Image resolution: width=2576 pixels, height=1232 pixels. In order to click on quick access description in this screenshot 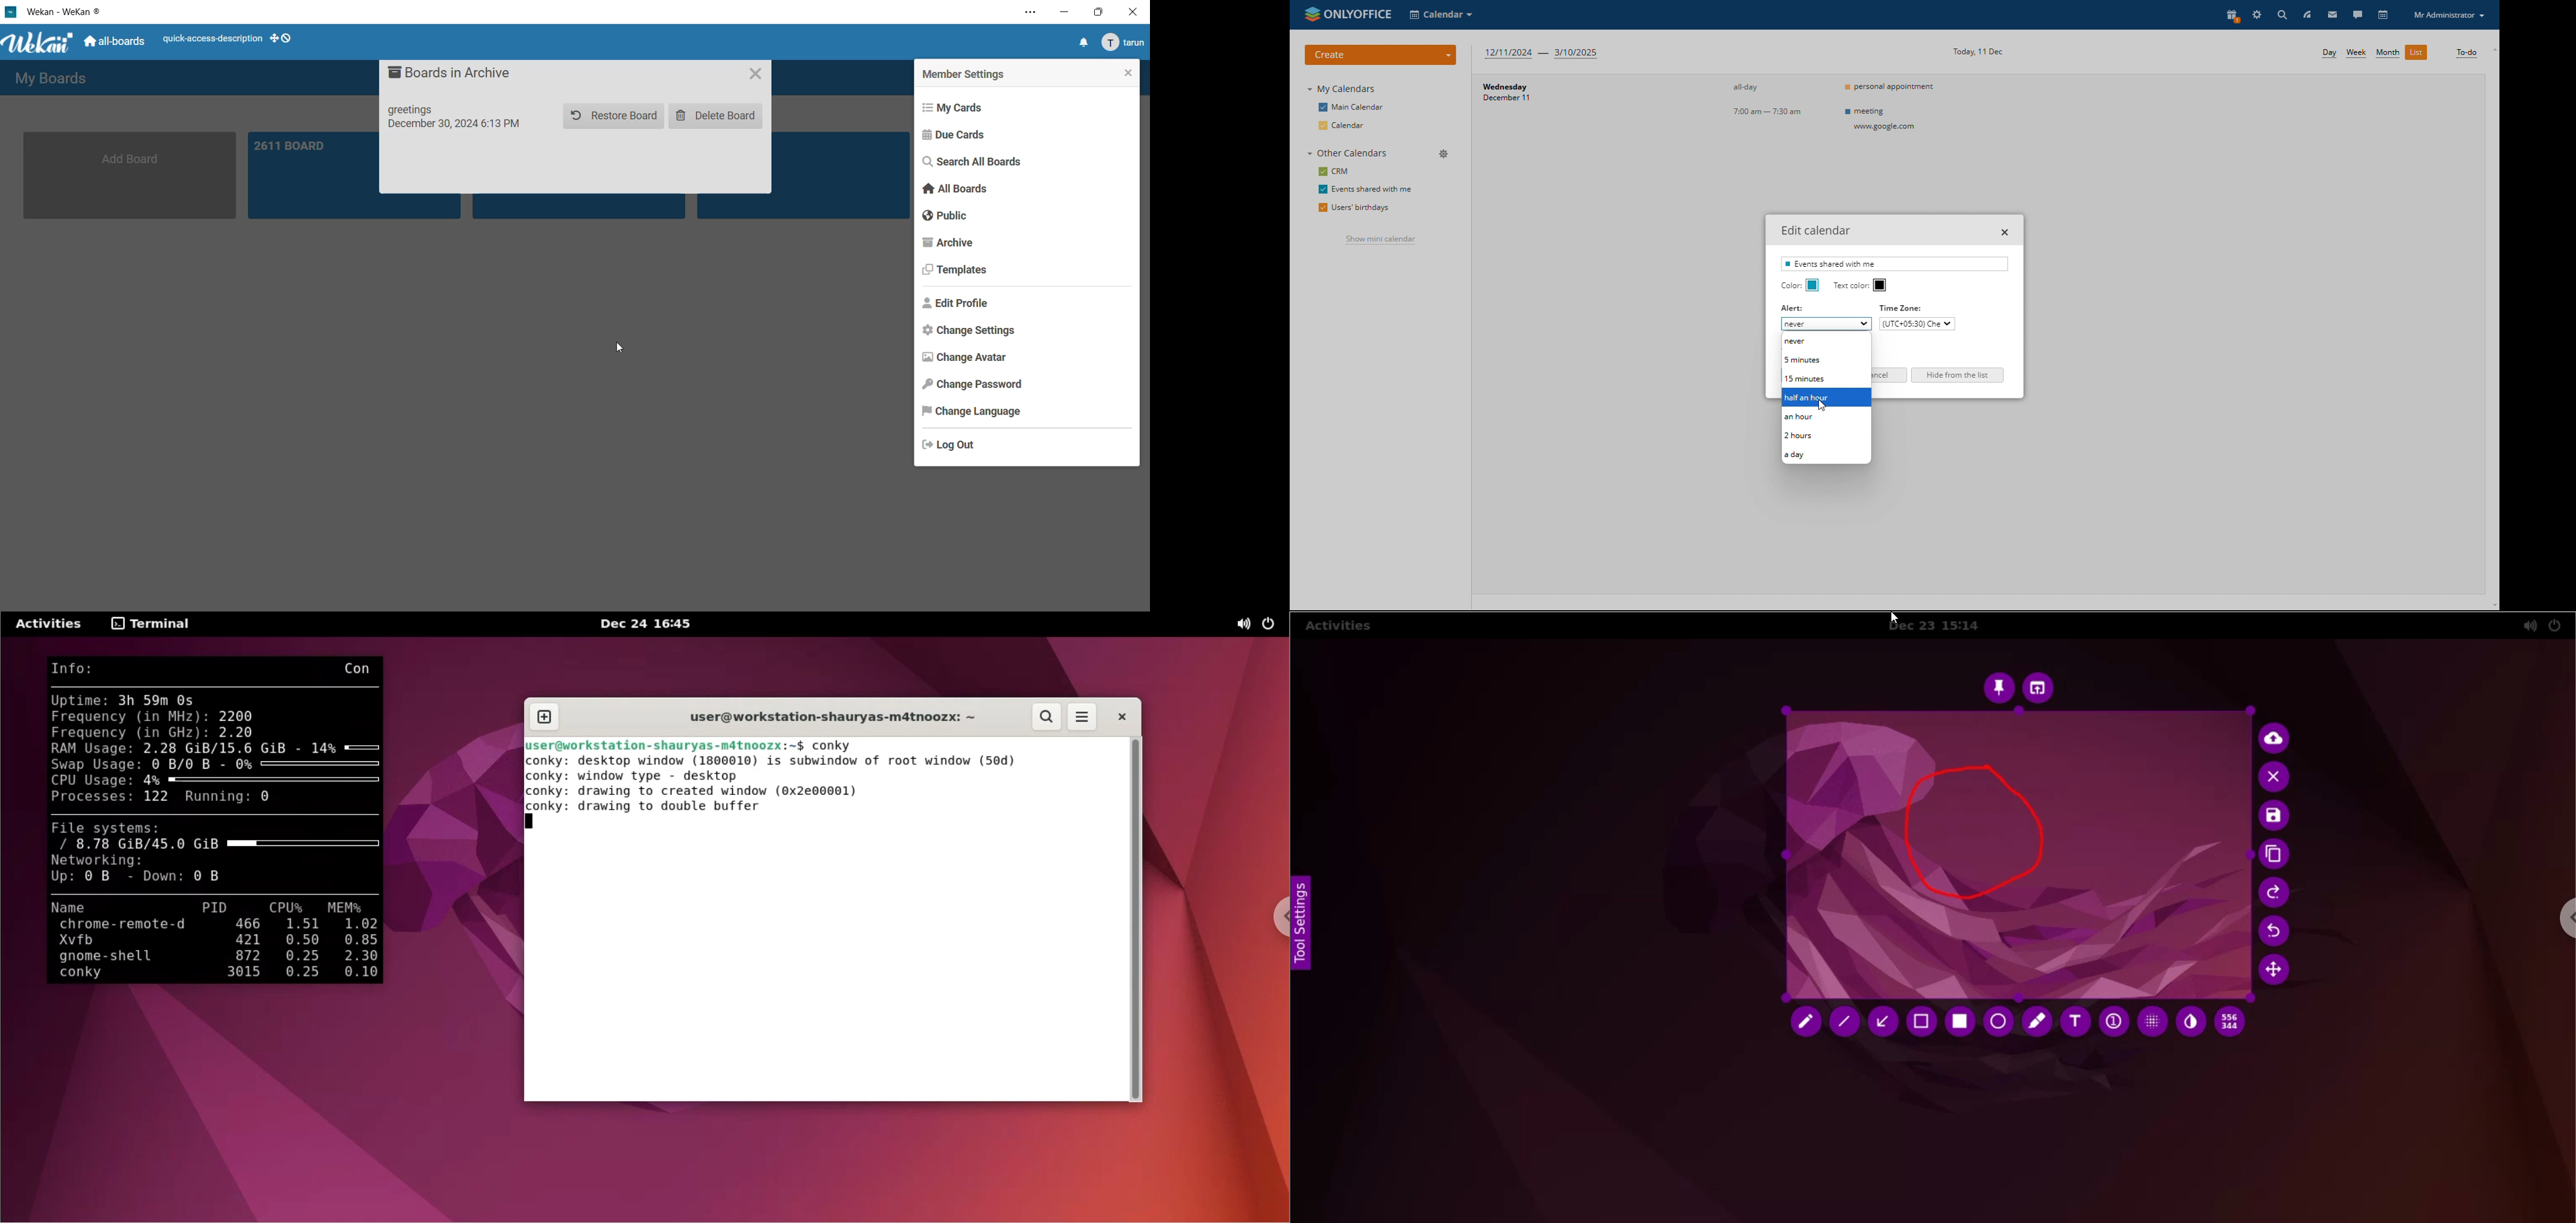, I will do `click(209, 39)`.